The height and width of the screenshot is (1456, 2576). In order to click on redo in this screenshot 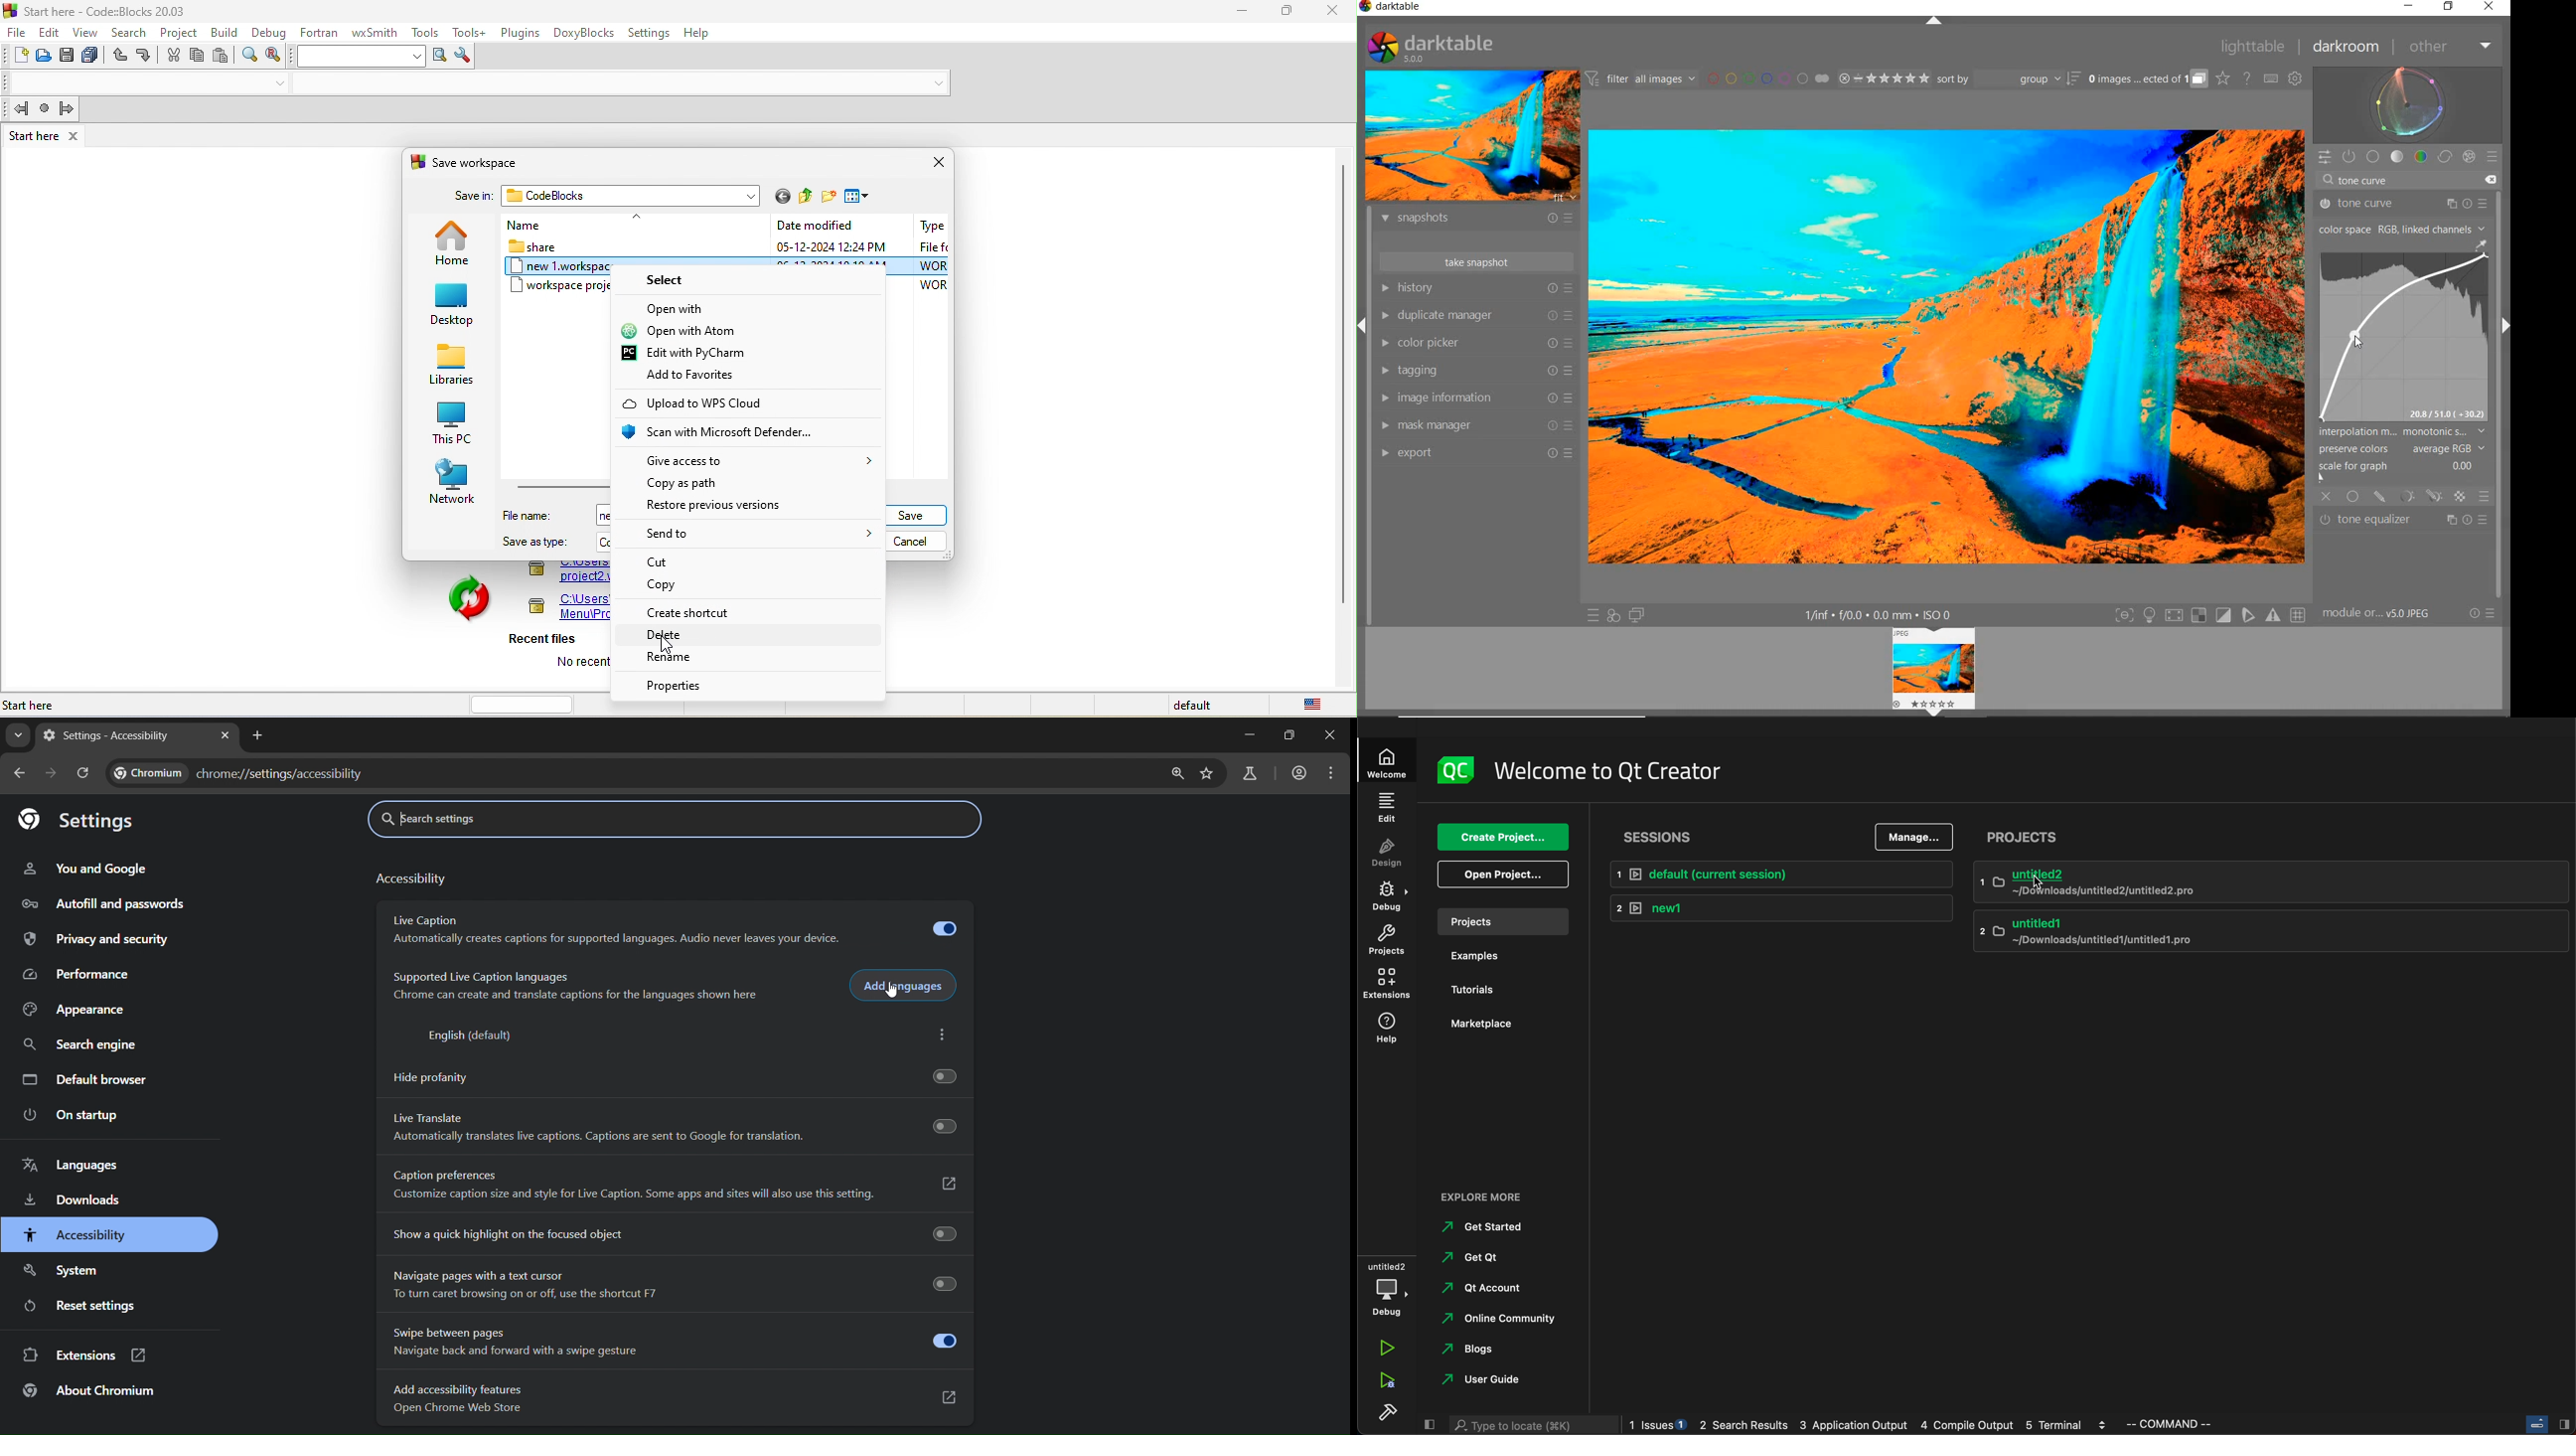, I will do `click(146, 56)`.